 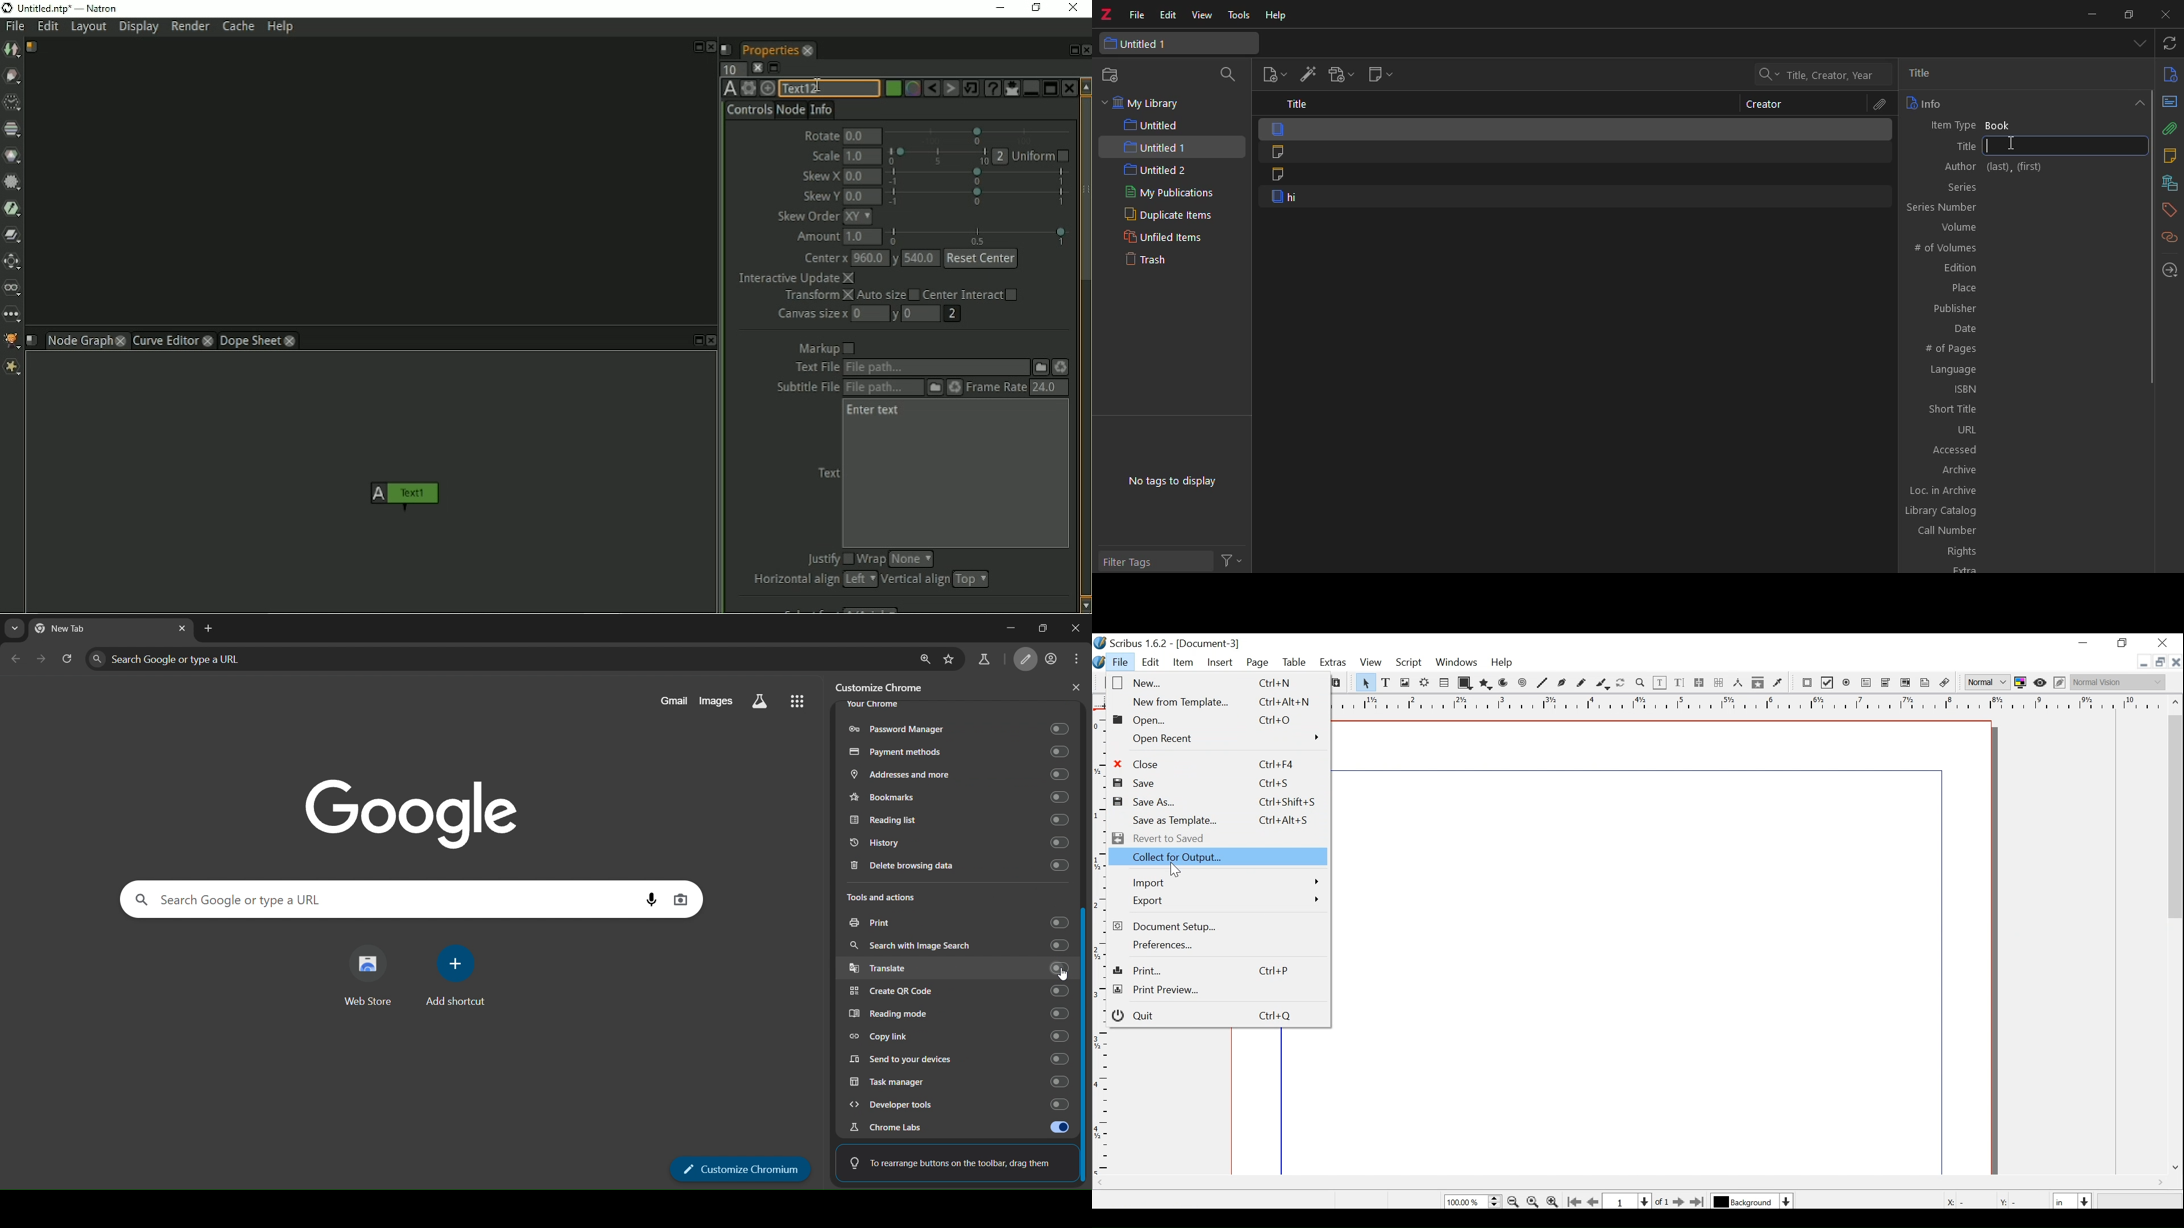 What do you see at coordinates (1576, 1201) in the screenshot?
I see `Go to the first page` at bounding box center [1576, 1201].